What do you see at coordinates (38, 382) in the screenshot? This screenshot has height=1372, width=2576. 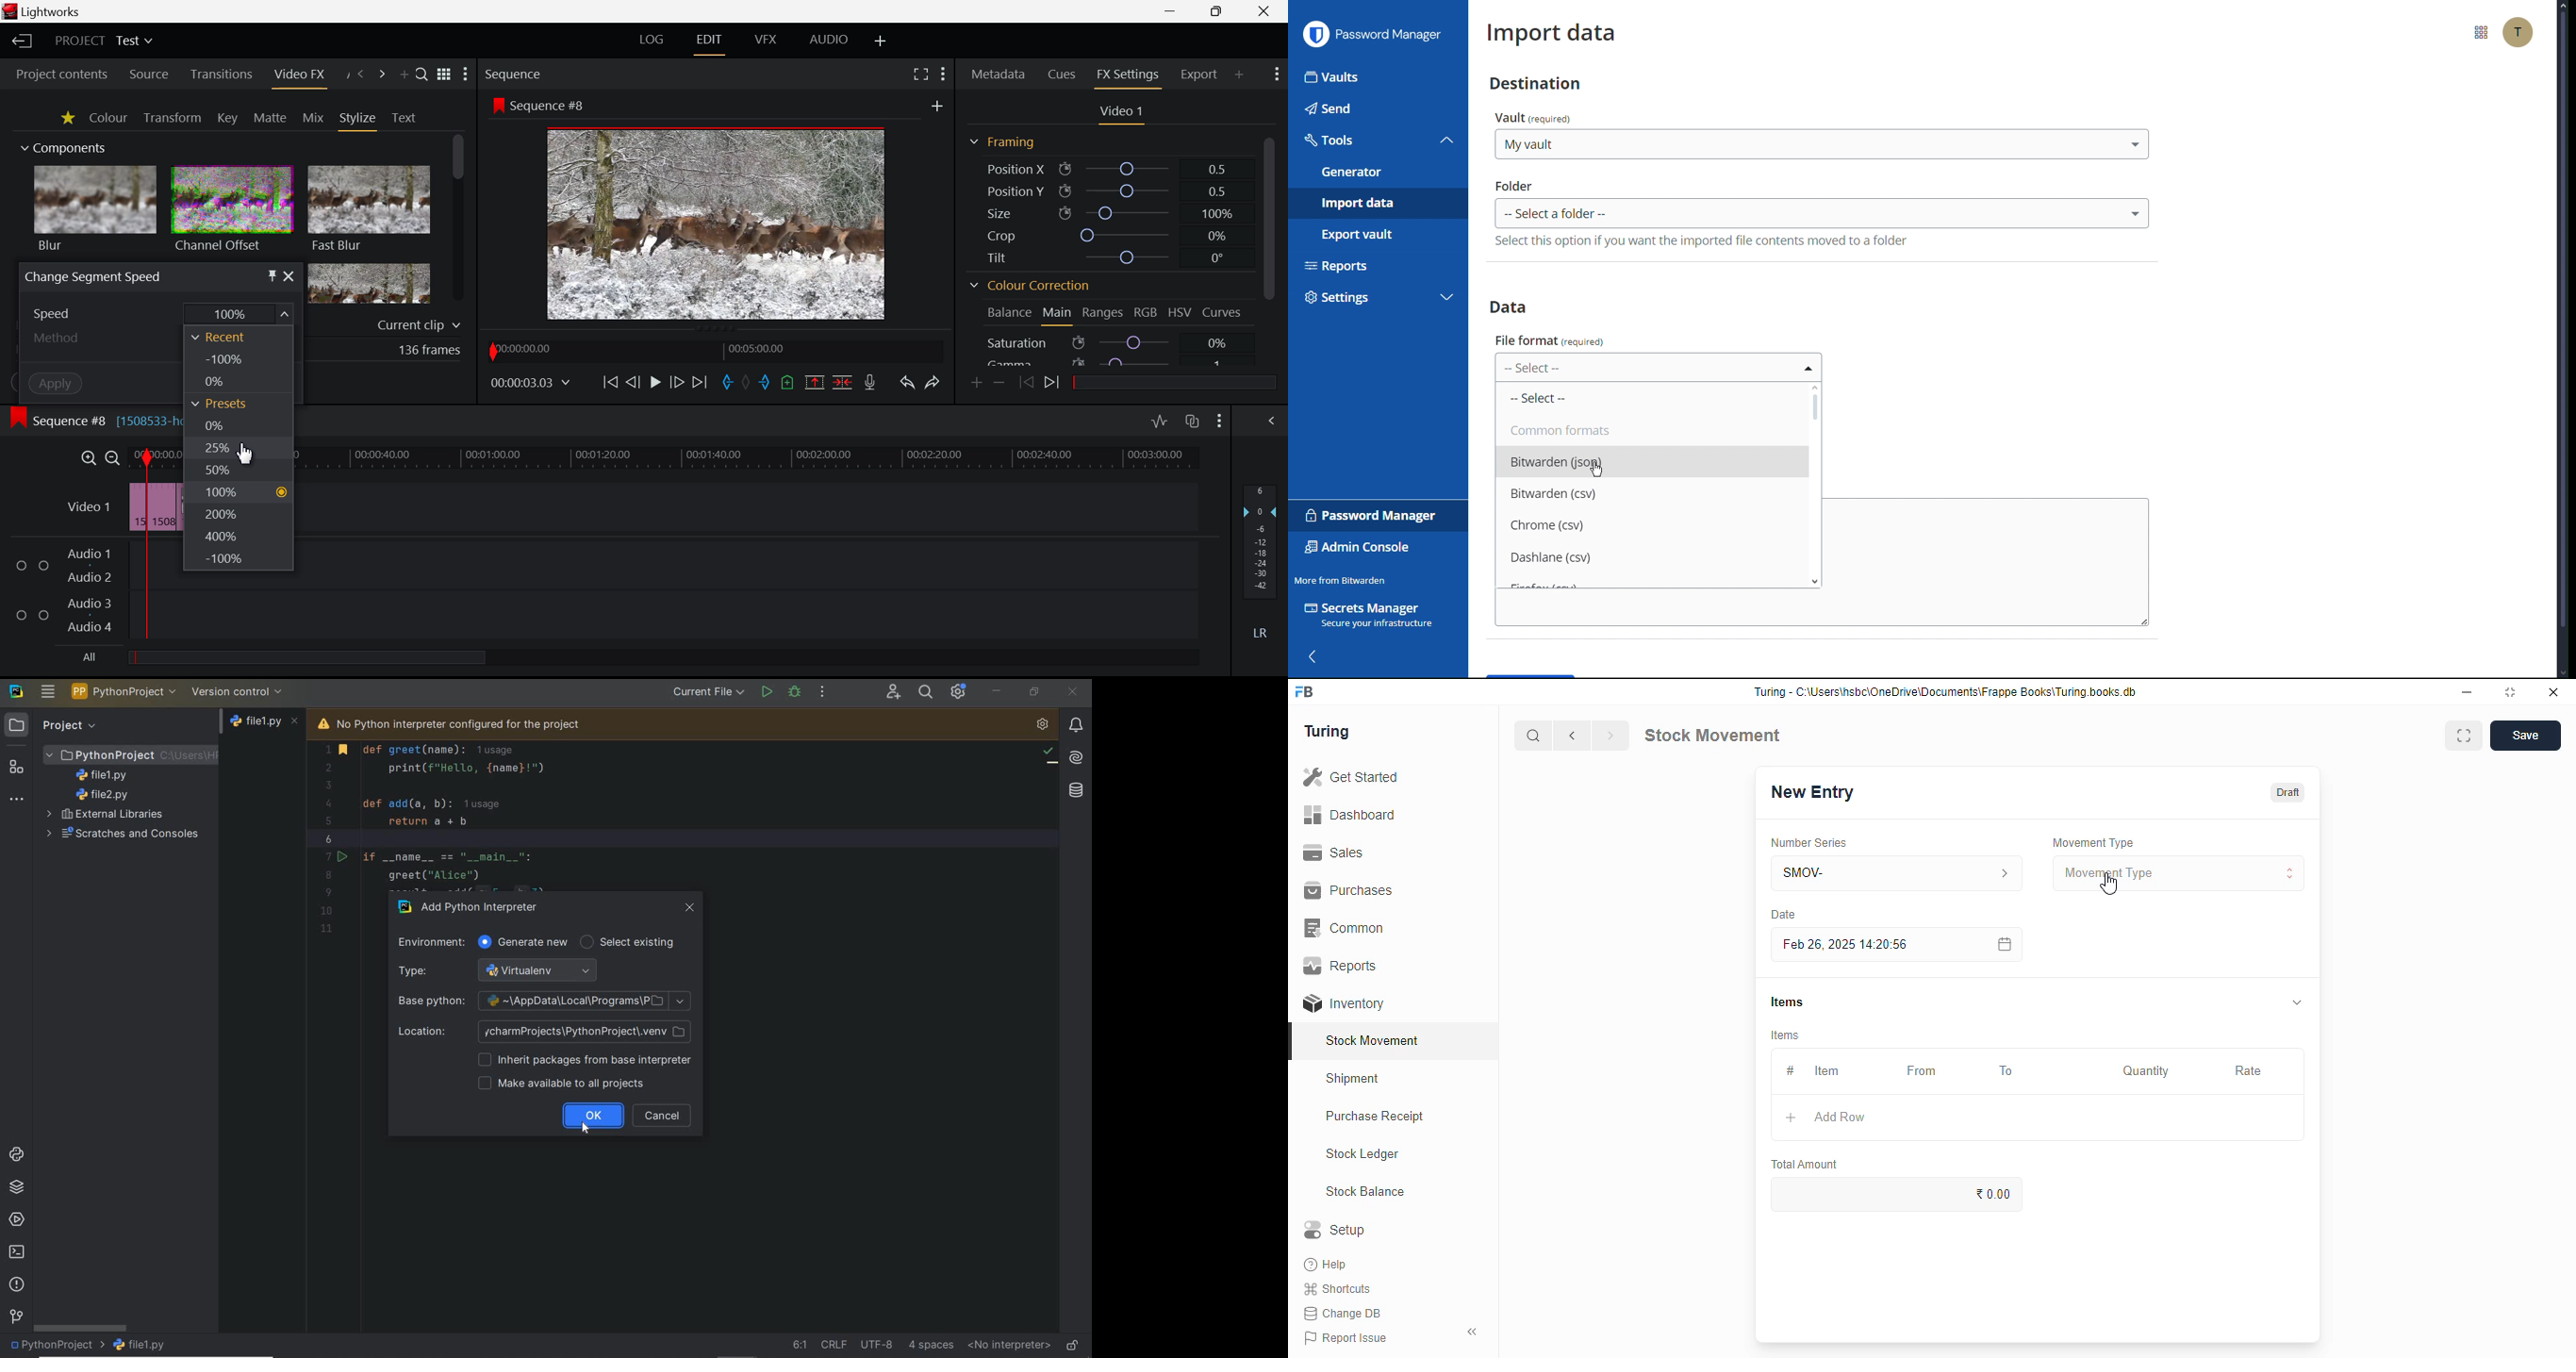 I see `Apply` at bounding box center [38, 382].